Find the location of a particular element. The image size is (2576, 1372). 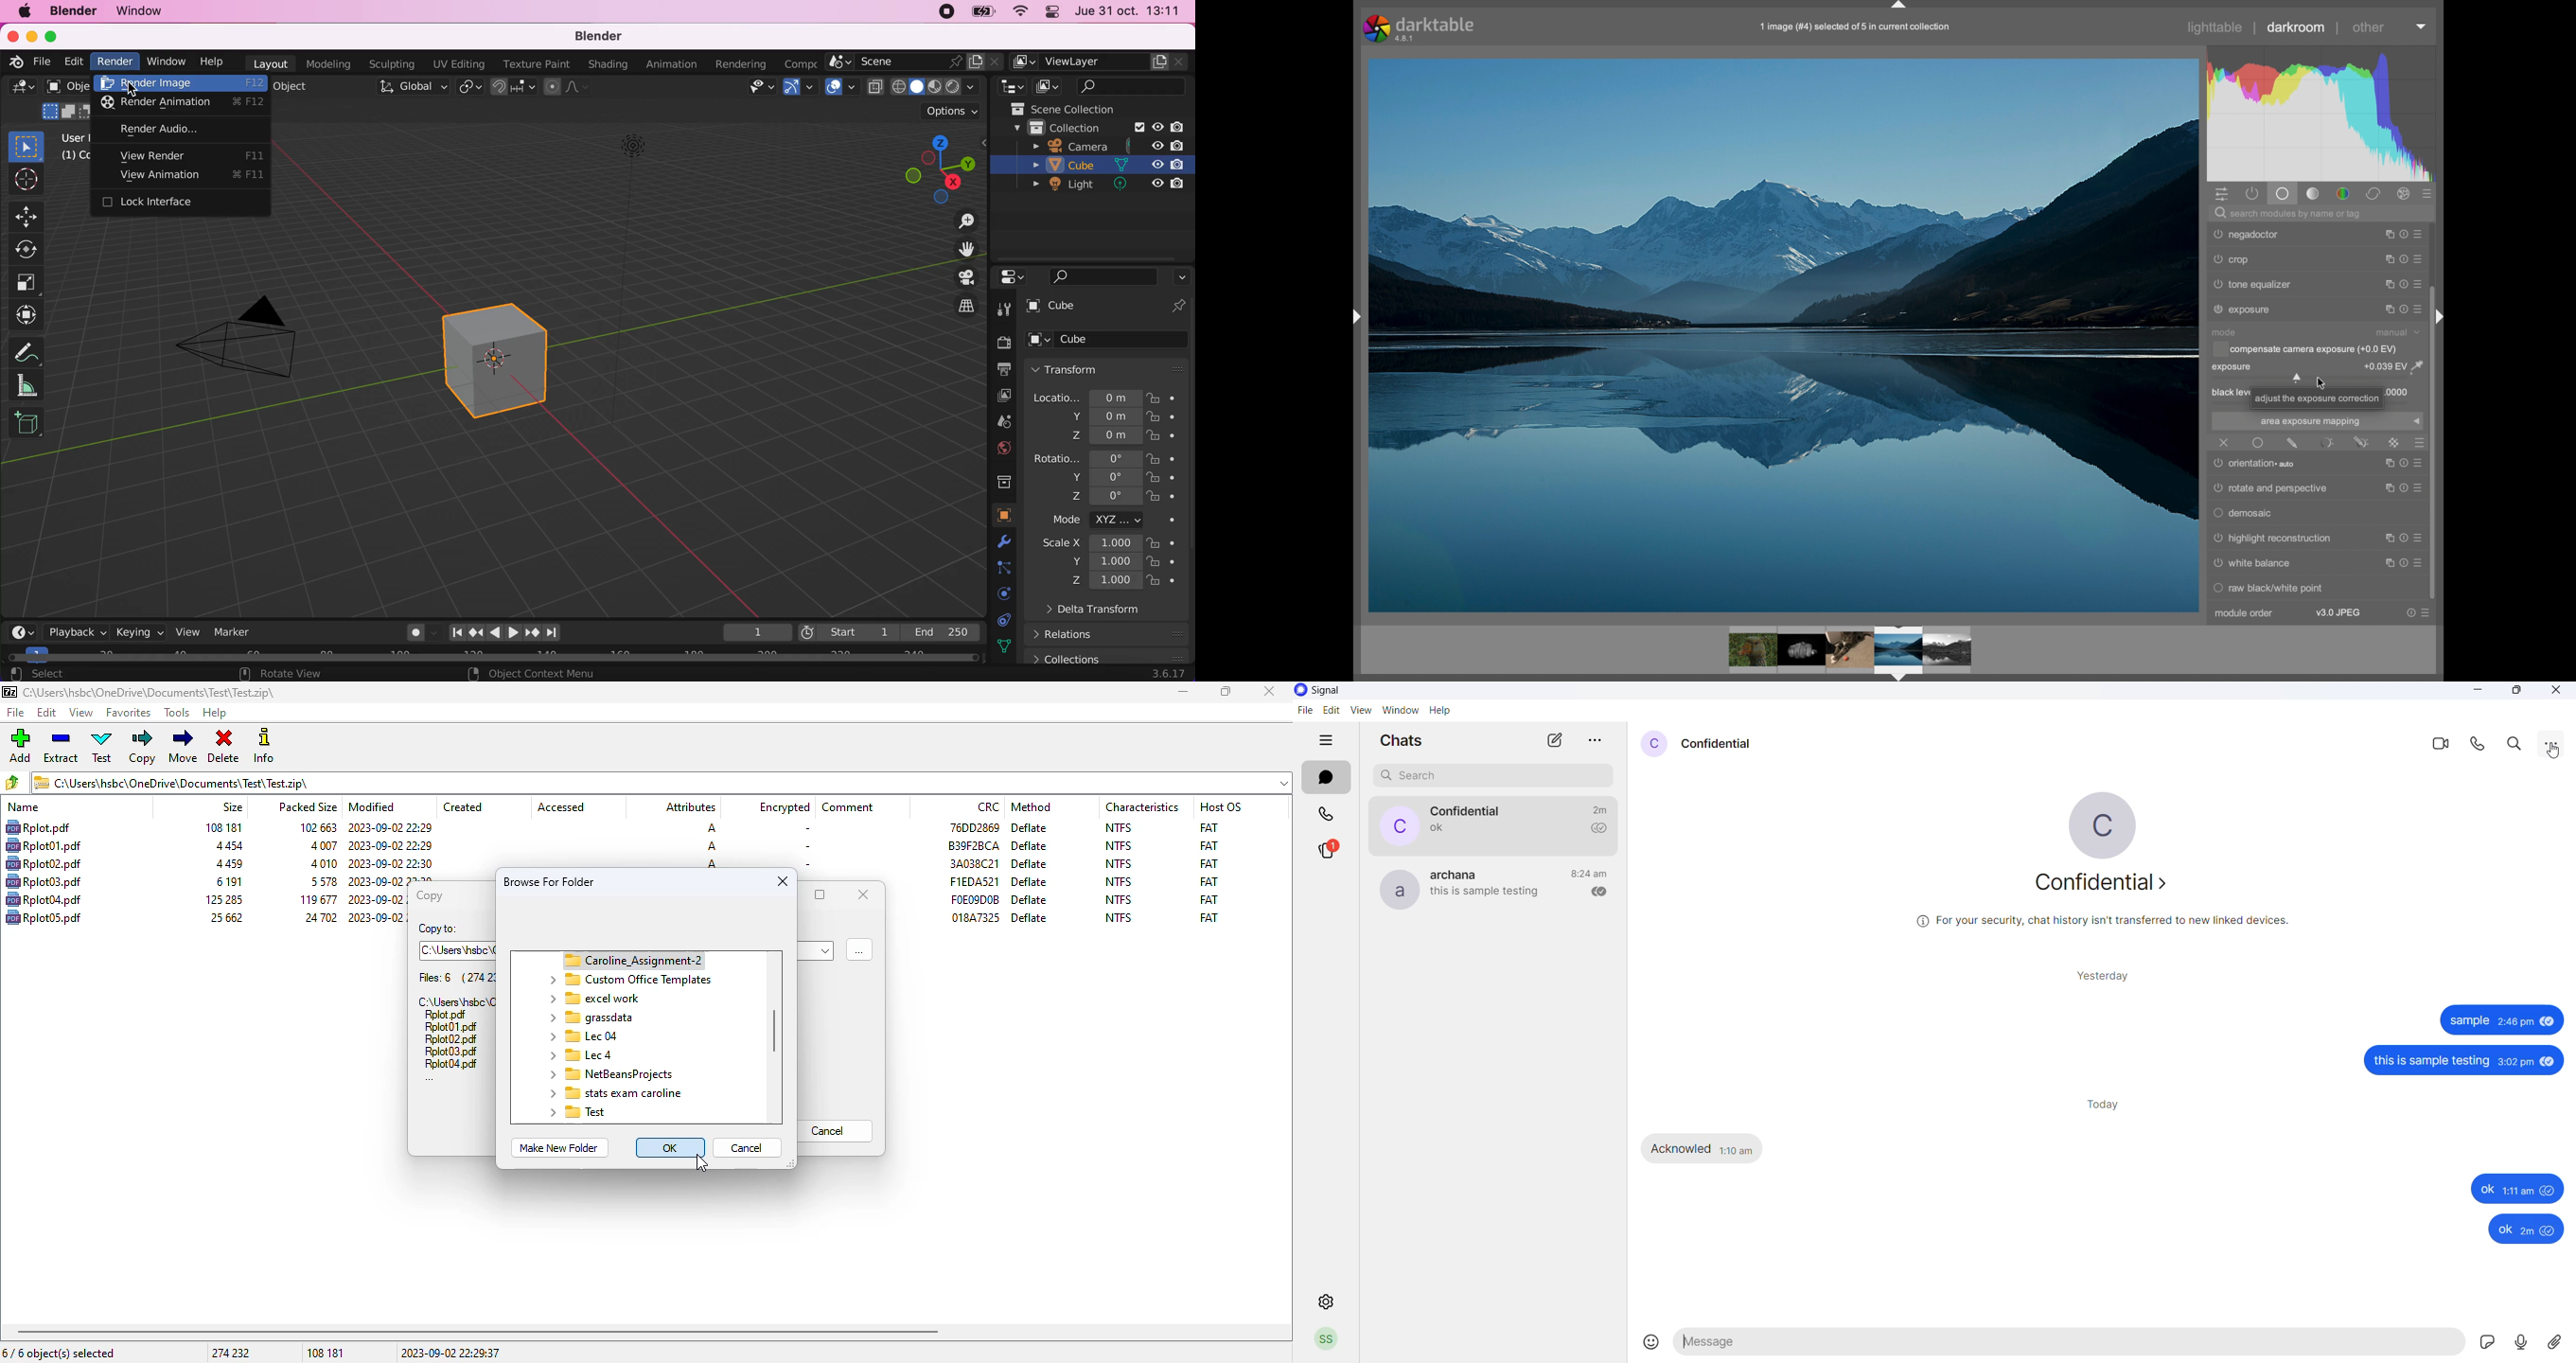

size is located at coordinates (227, 881).